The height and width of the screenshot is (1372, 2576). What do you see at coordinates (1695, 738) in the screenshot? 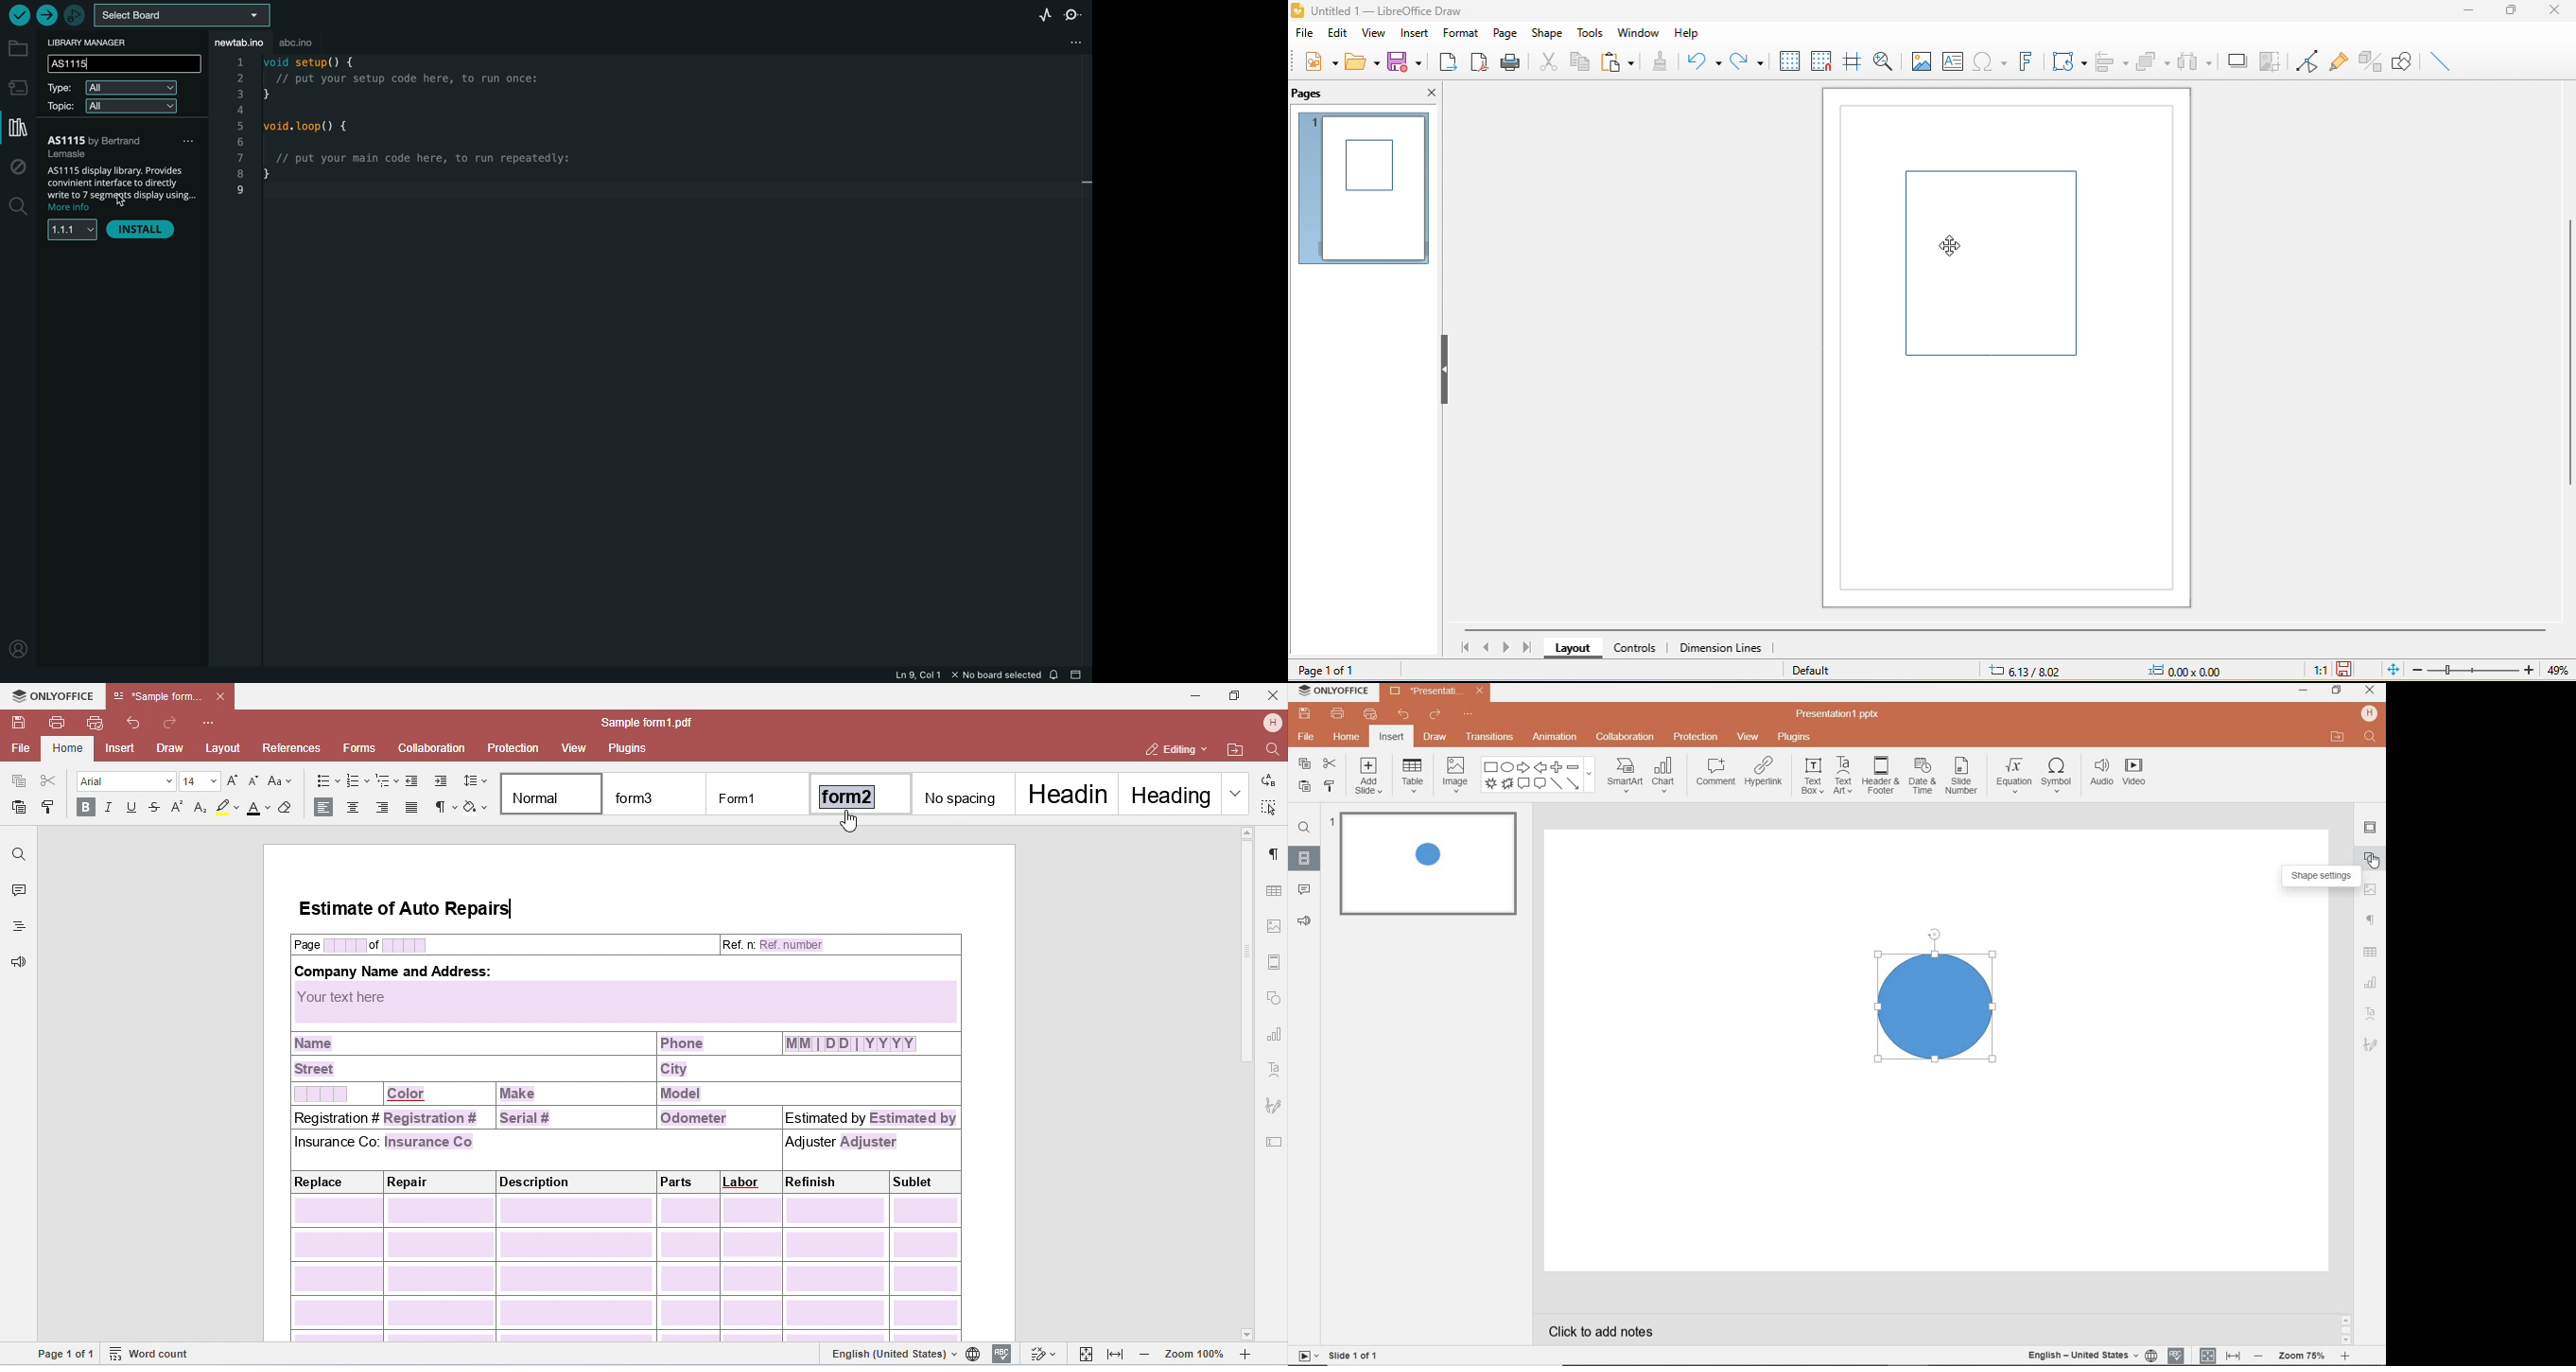
I see `protection` at bounding box center [1695, 738].